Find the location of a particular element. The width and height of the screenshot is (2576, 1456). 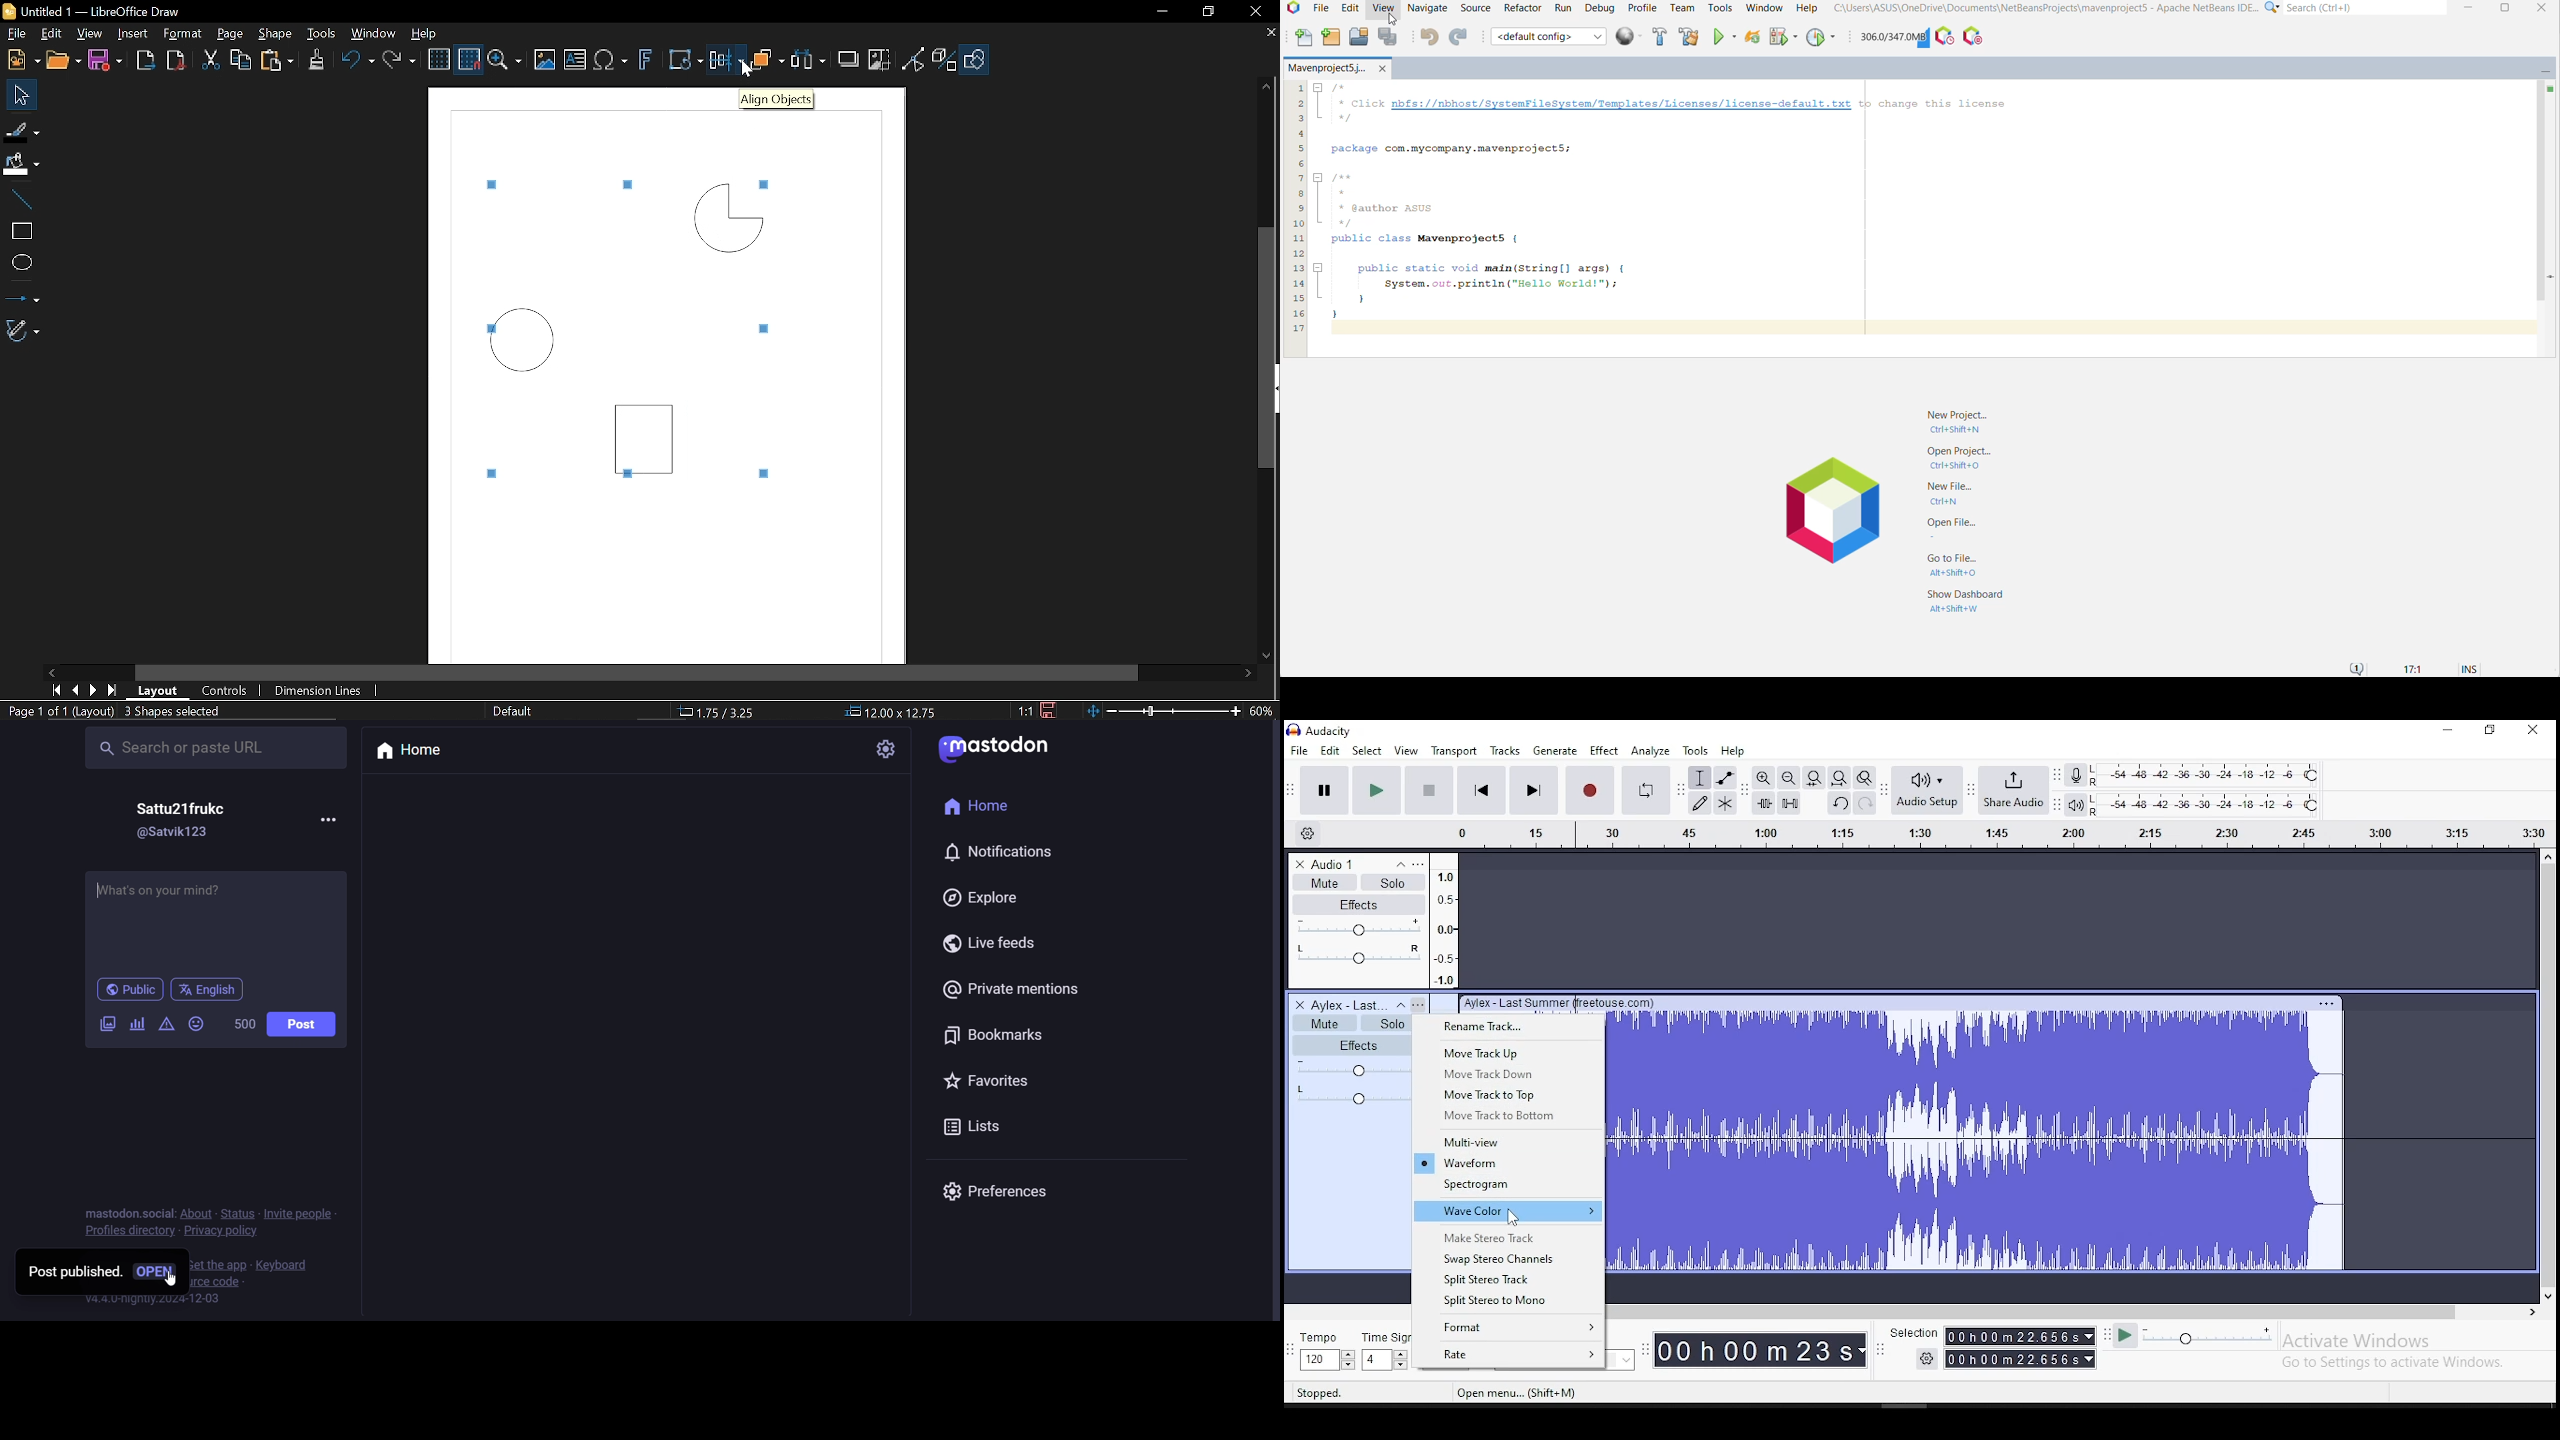

zoom toggle is located at coordinates (1864, 777).